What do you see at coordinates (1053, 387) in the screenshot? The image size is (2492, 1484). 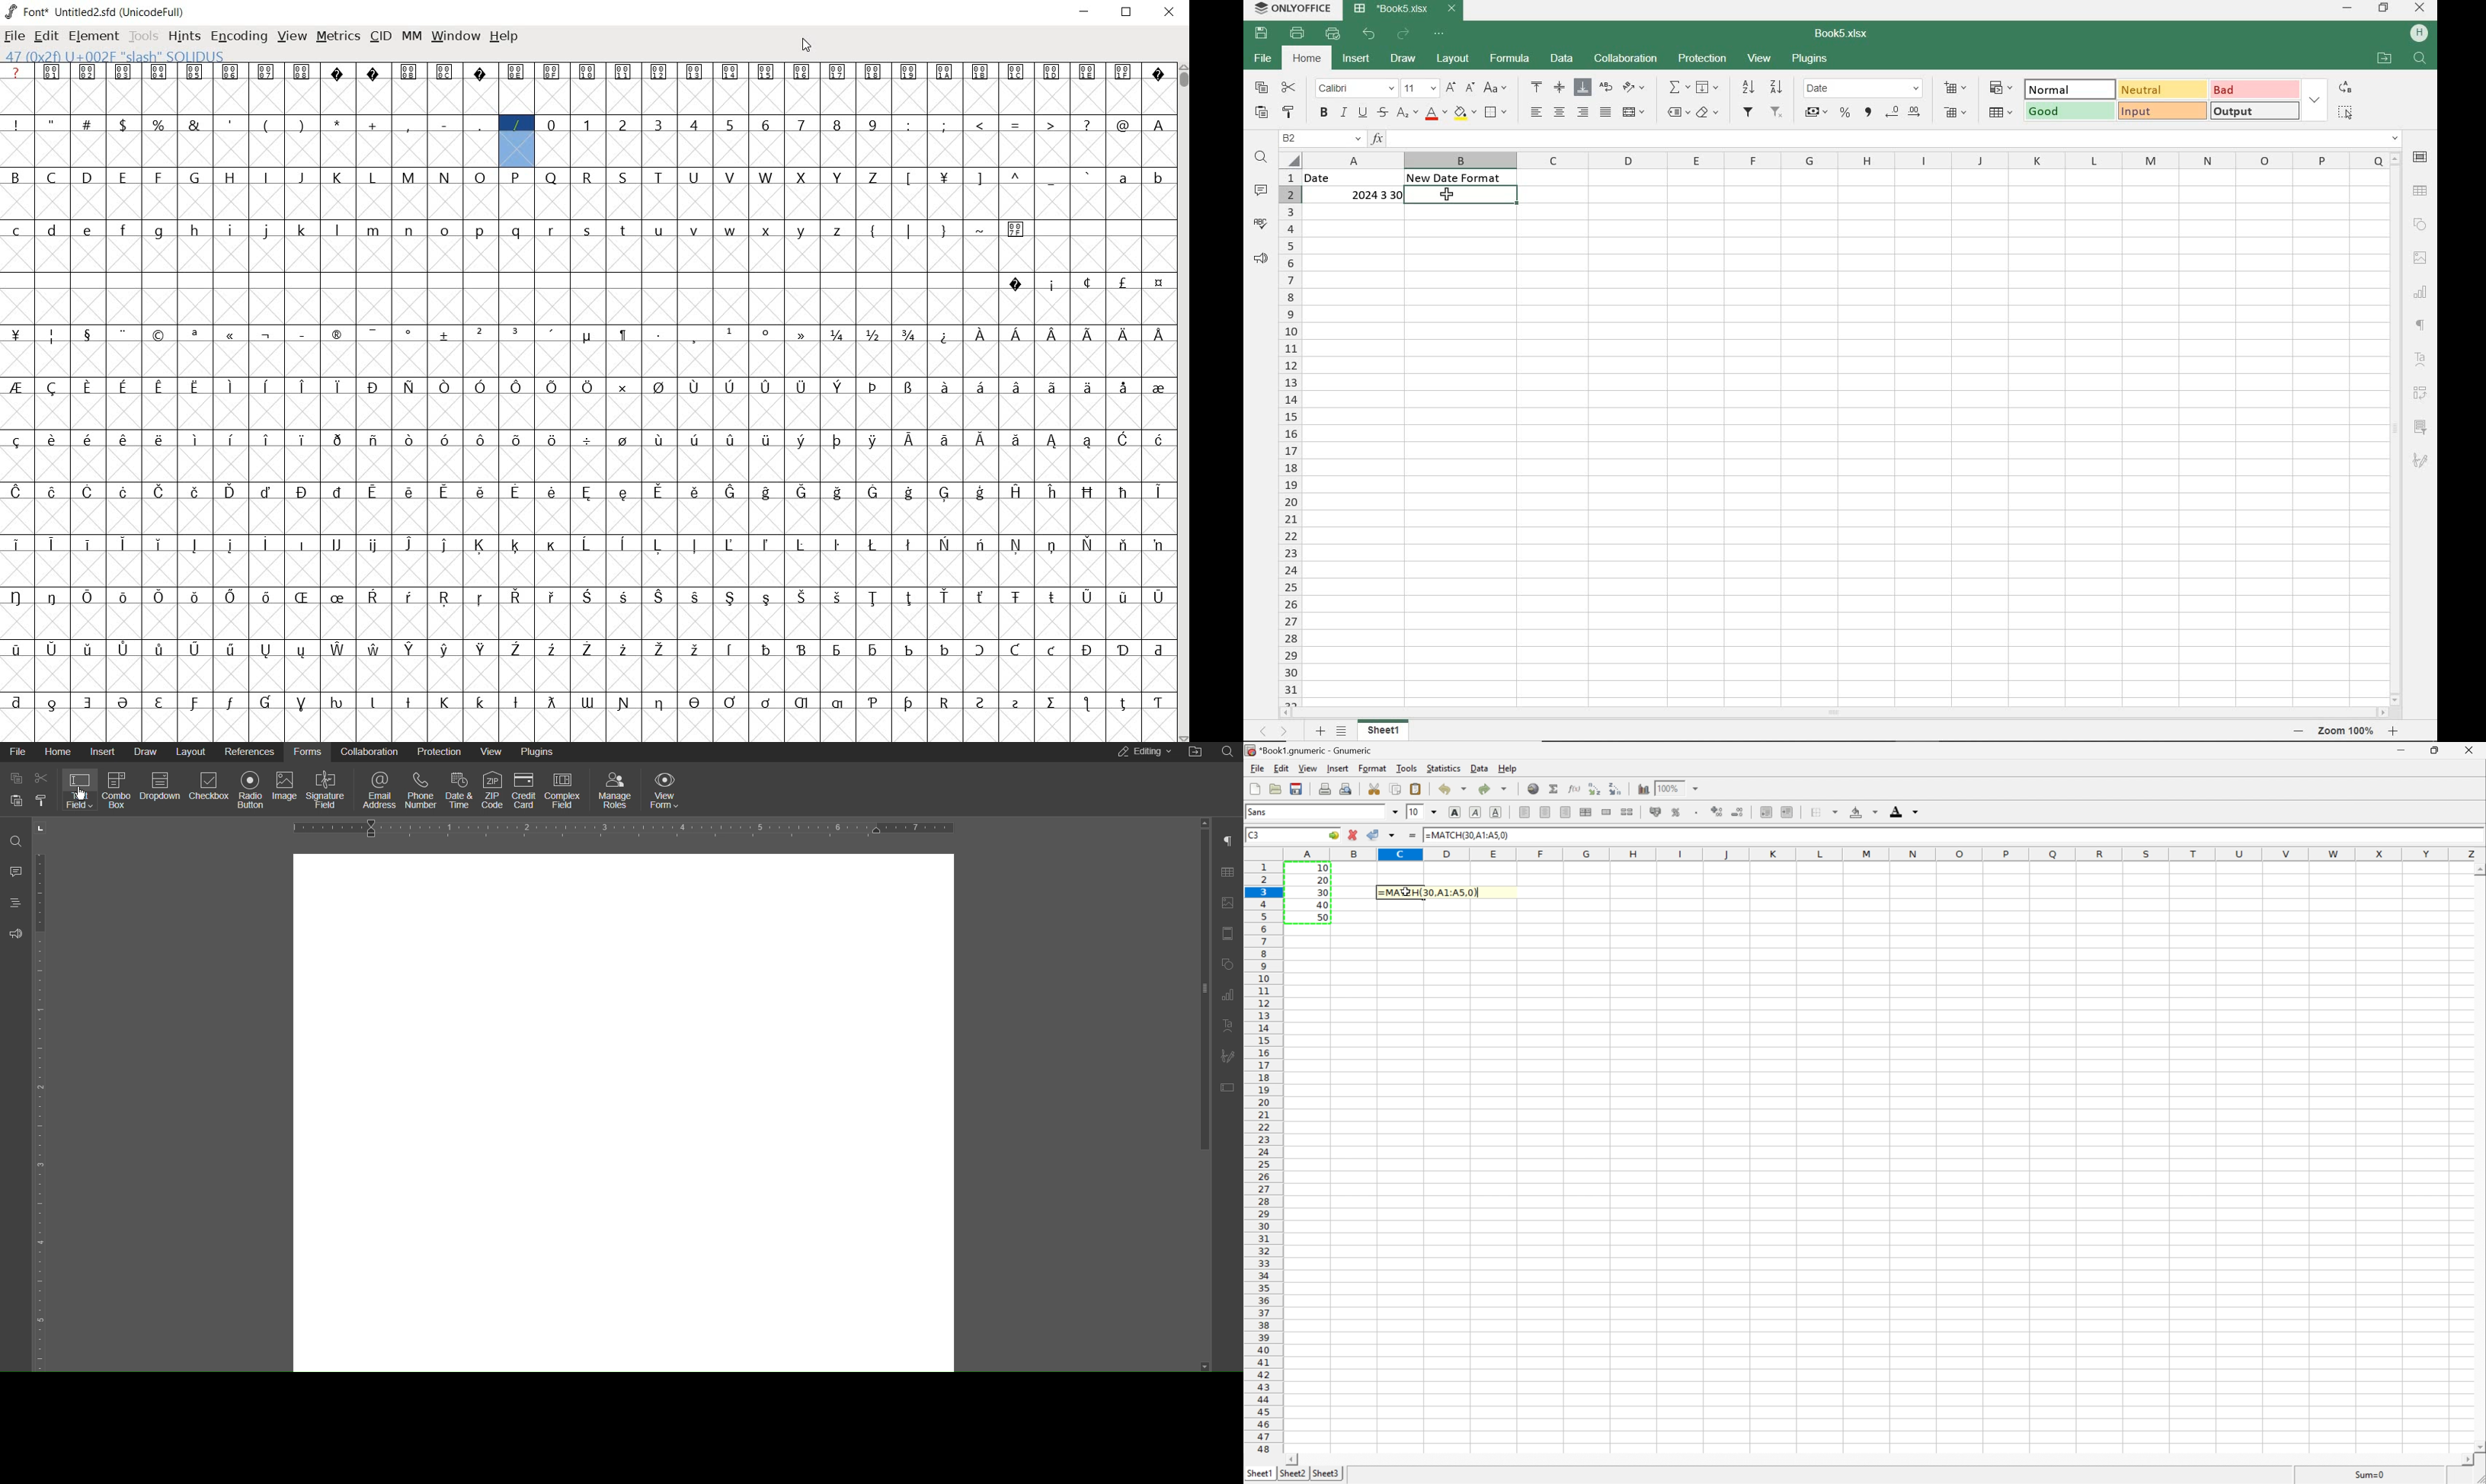 I see `glyph` at bounding box center [1053, 387].